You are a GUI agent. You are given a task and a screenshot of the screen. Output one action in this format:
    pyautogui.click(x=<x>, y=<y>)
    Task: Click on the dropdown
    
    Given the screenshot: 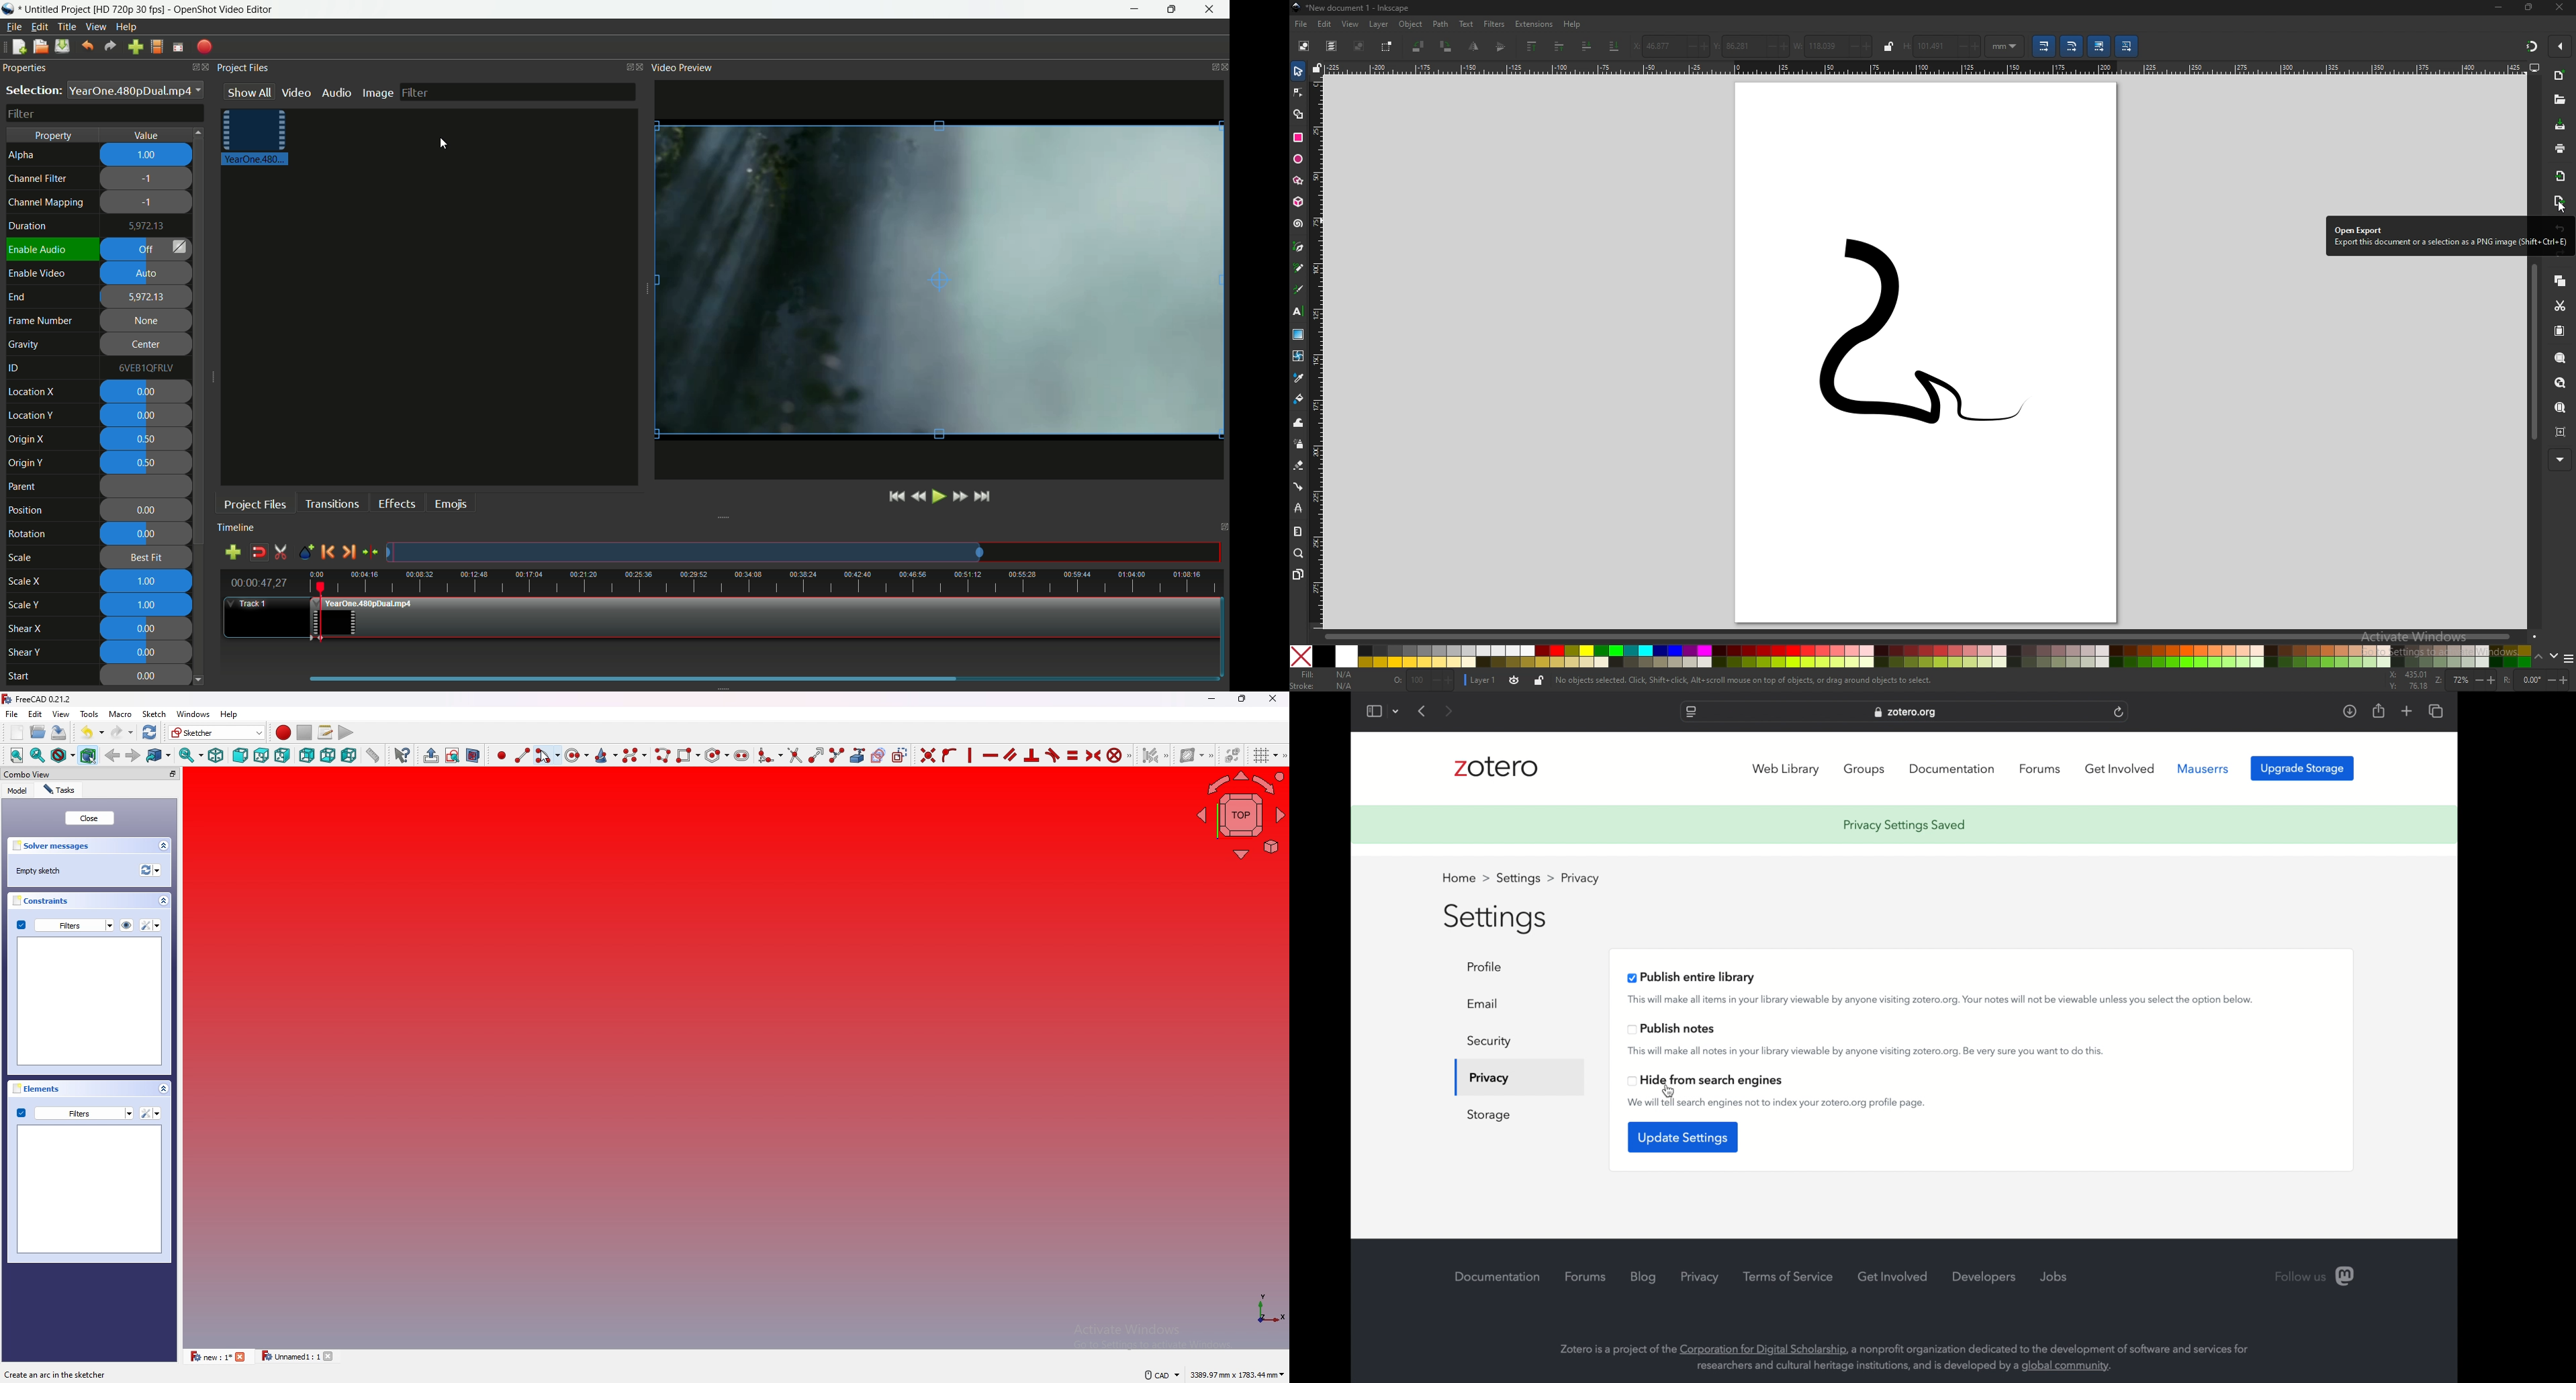 What is the action you would take?
    pyautogui.click(x=1396, y=713)
    